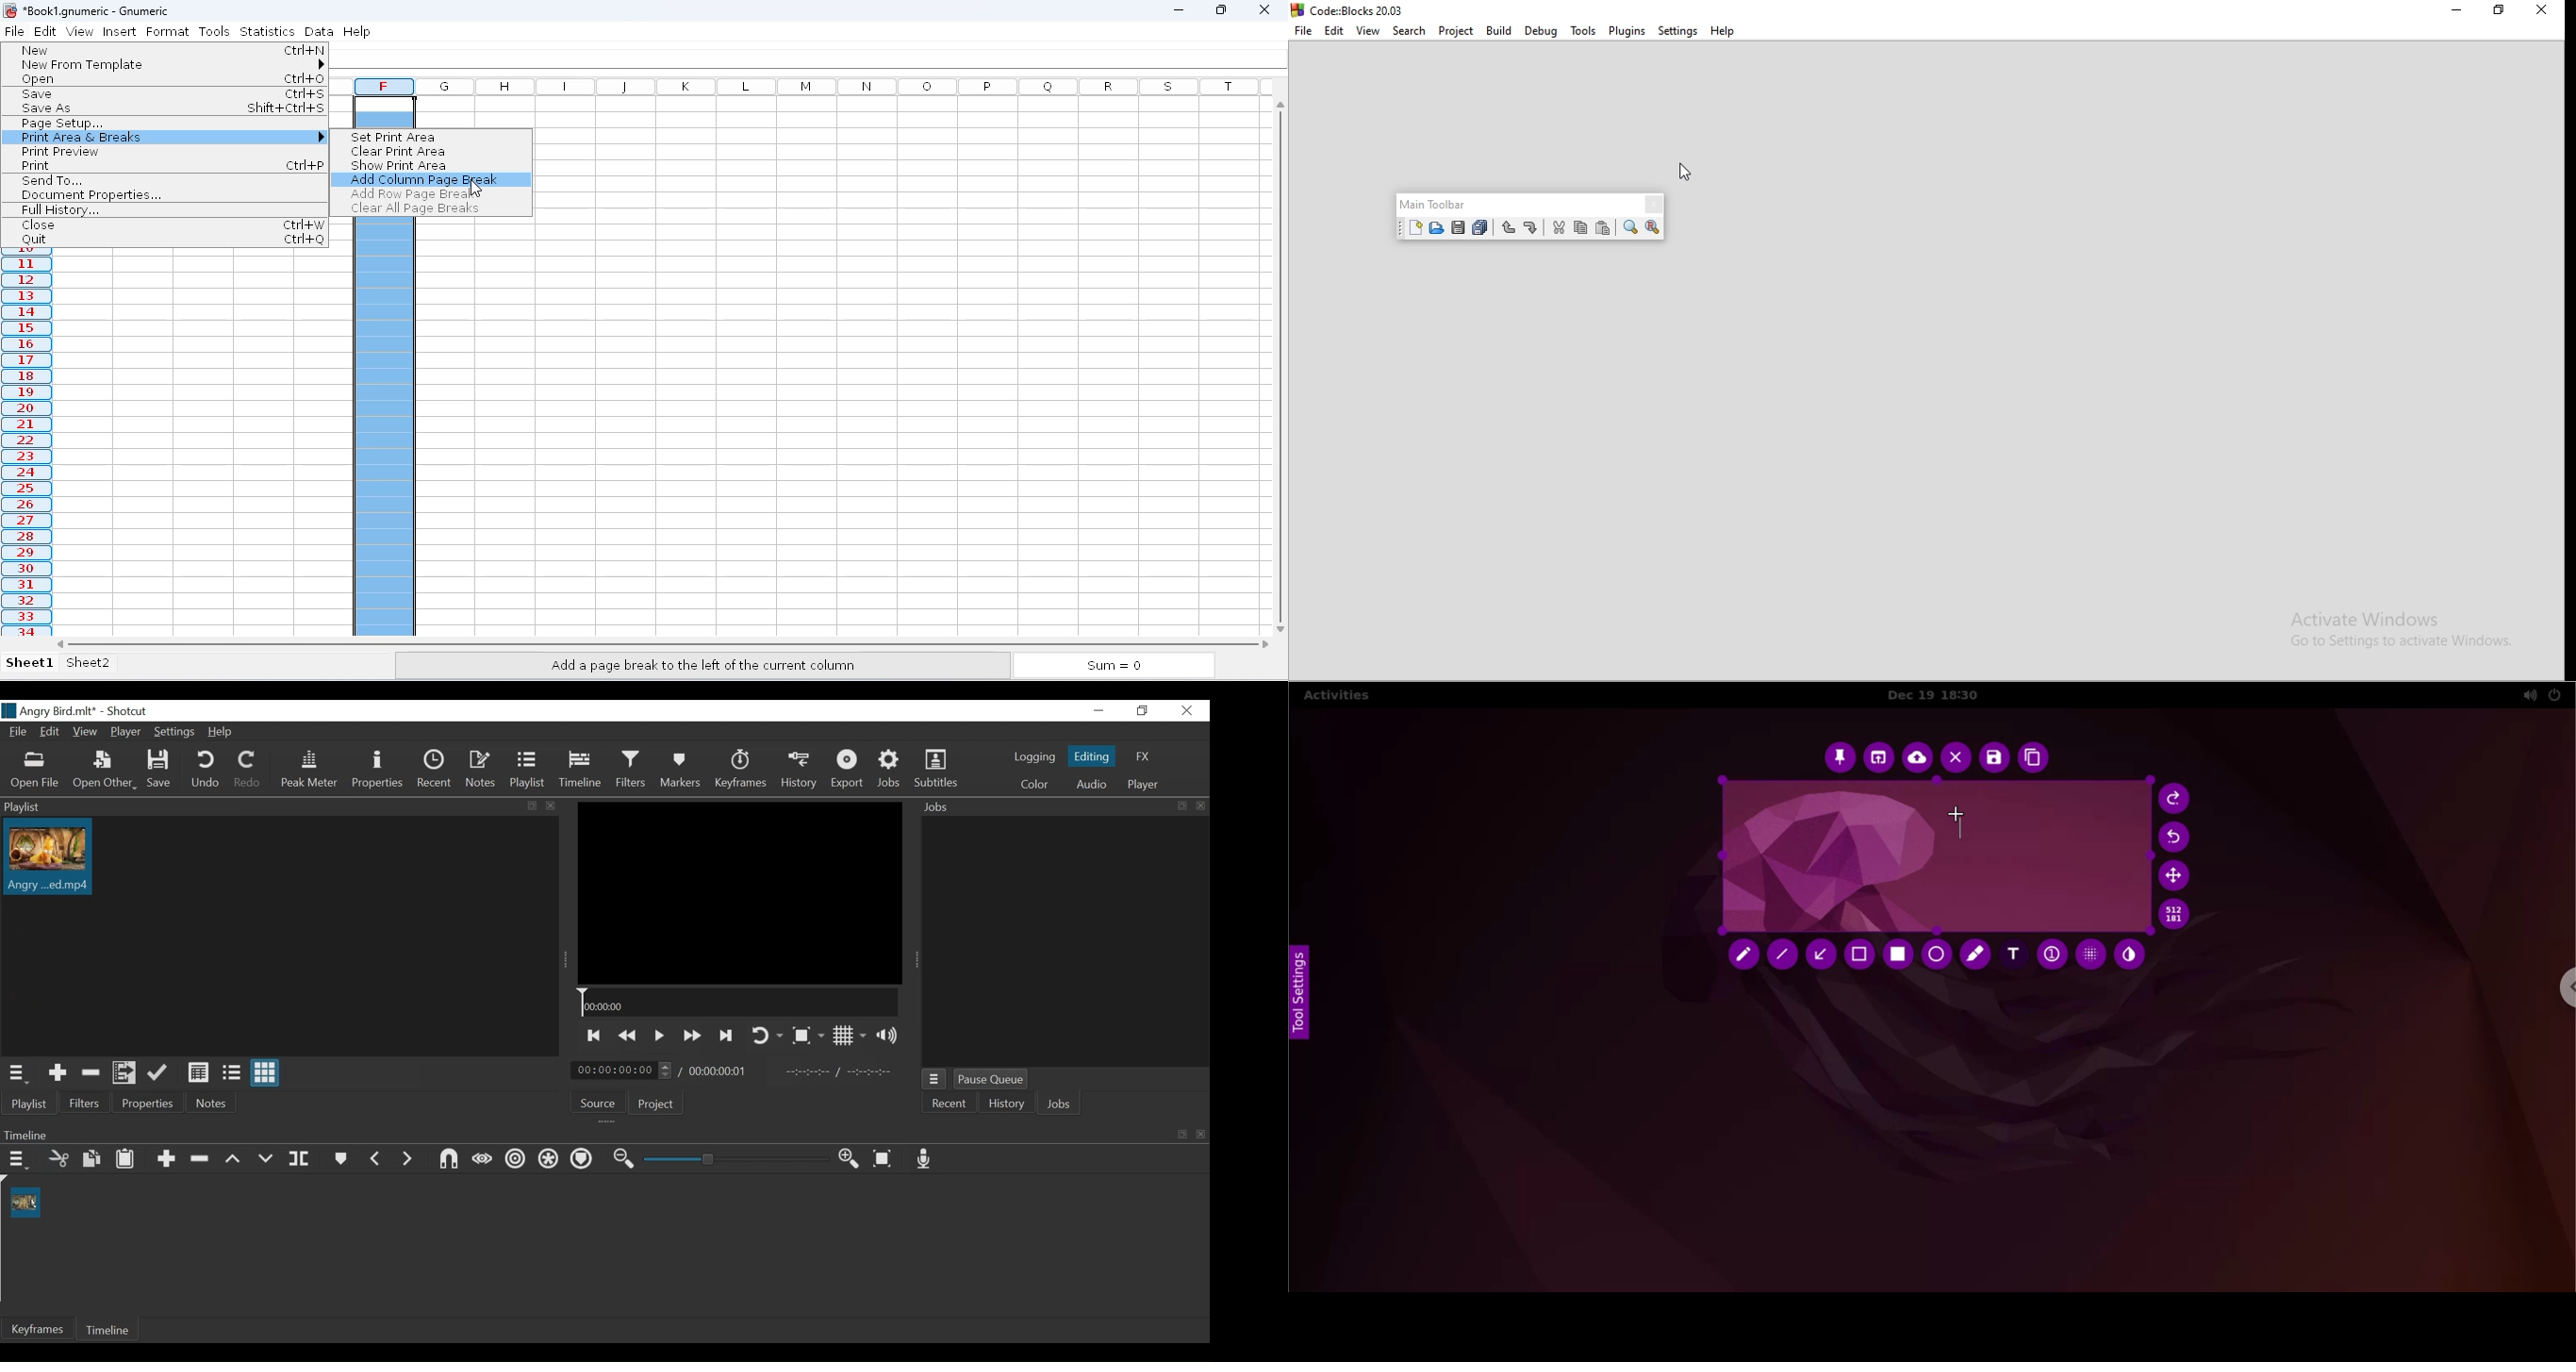 This screenshot has width=2576, height=1372. Describe the element at coordinates (59, 1159) in the screenshot. I see `Cut` at that location.